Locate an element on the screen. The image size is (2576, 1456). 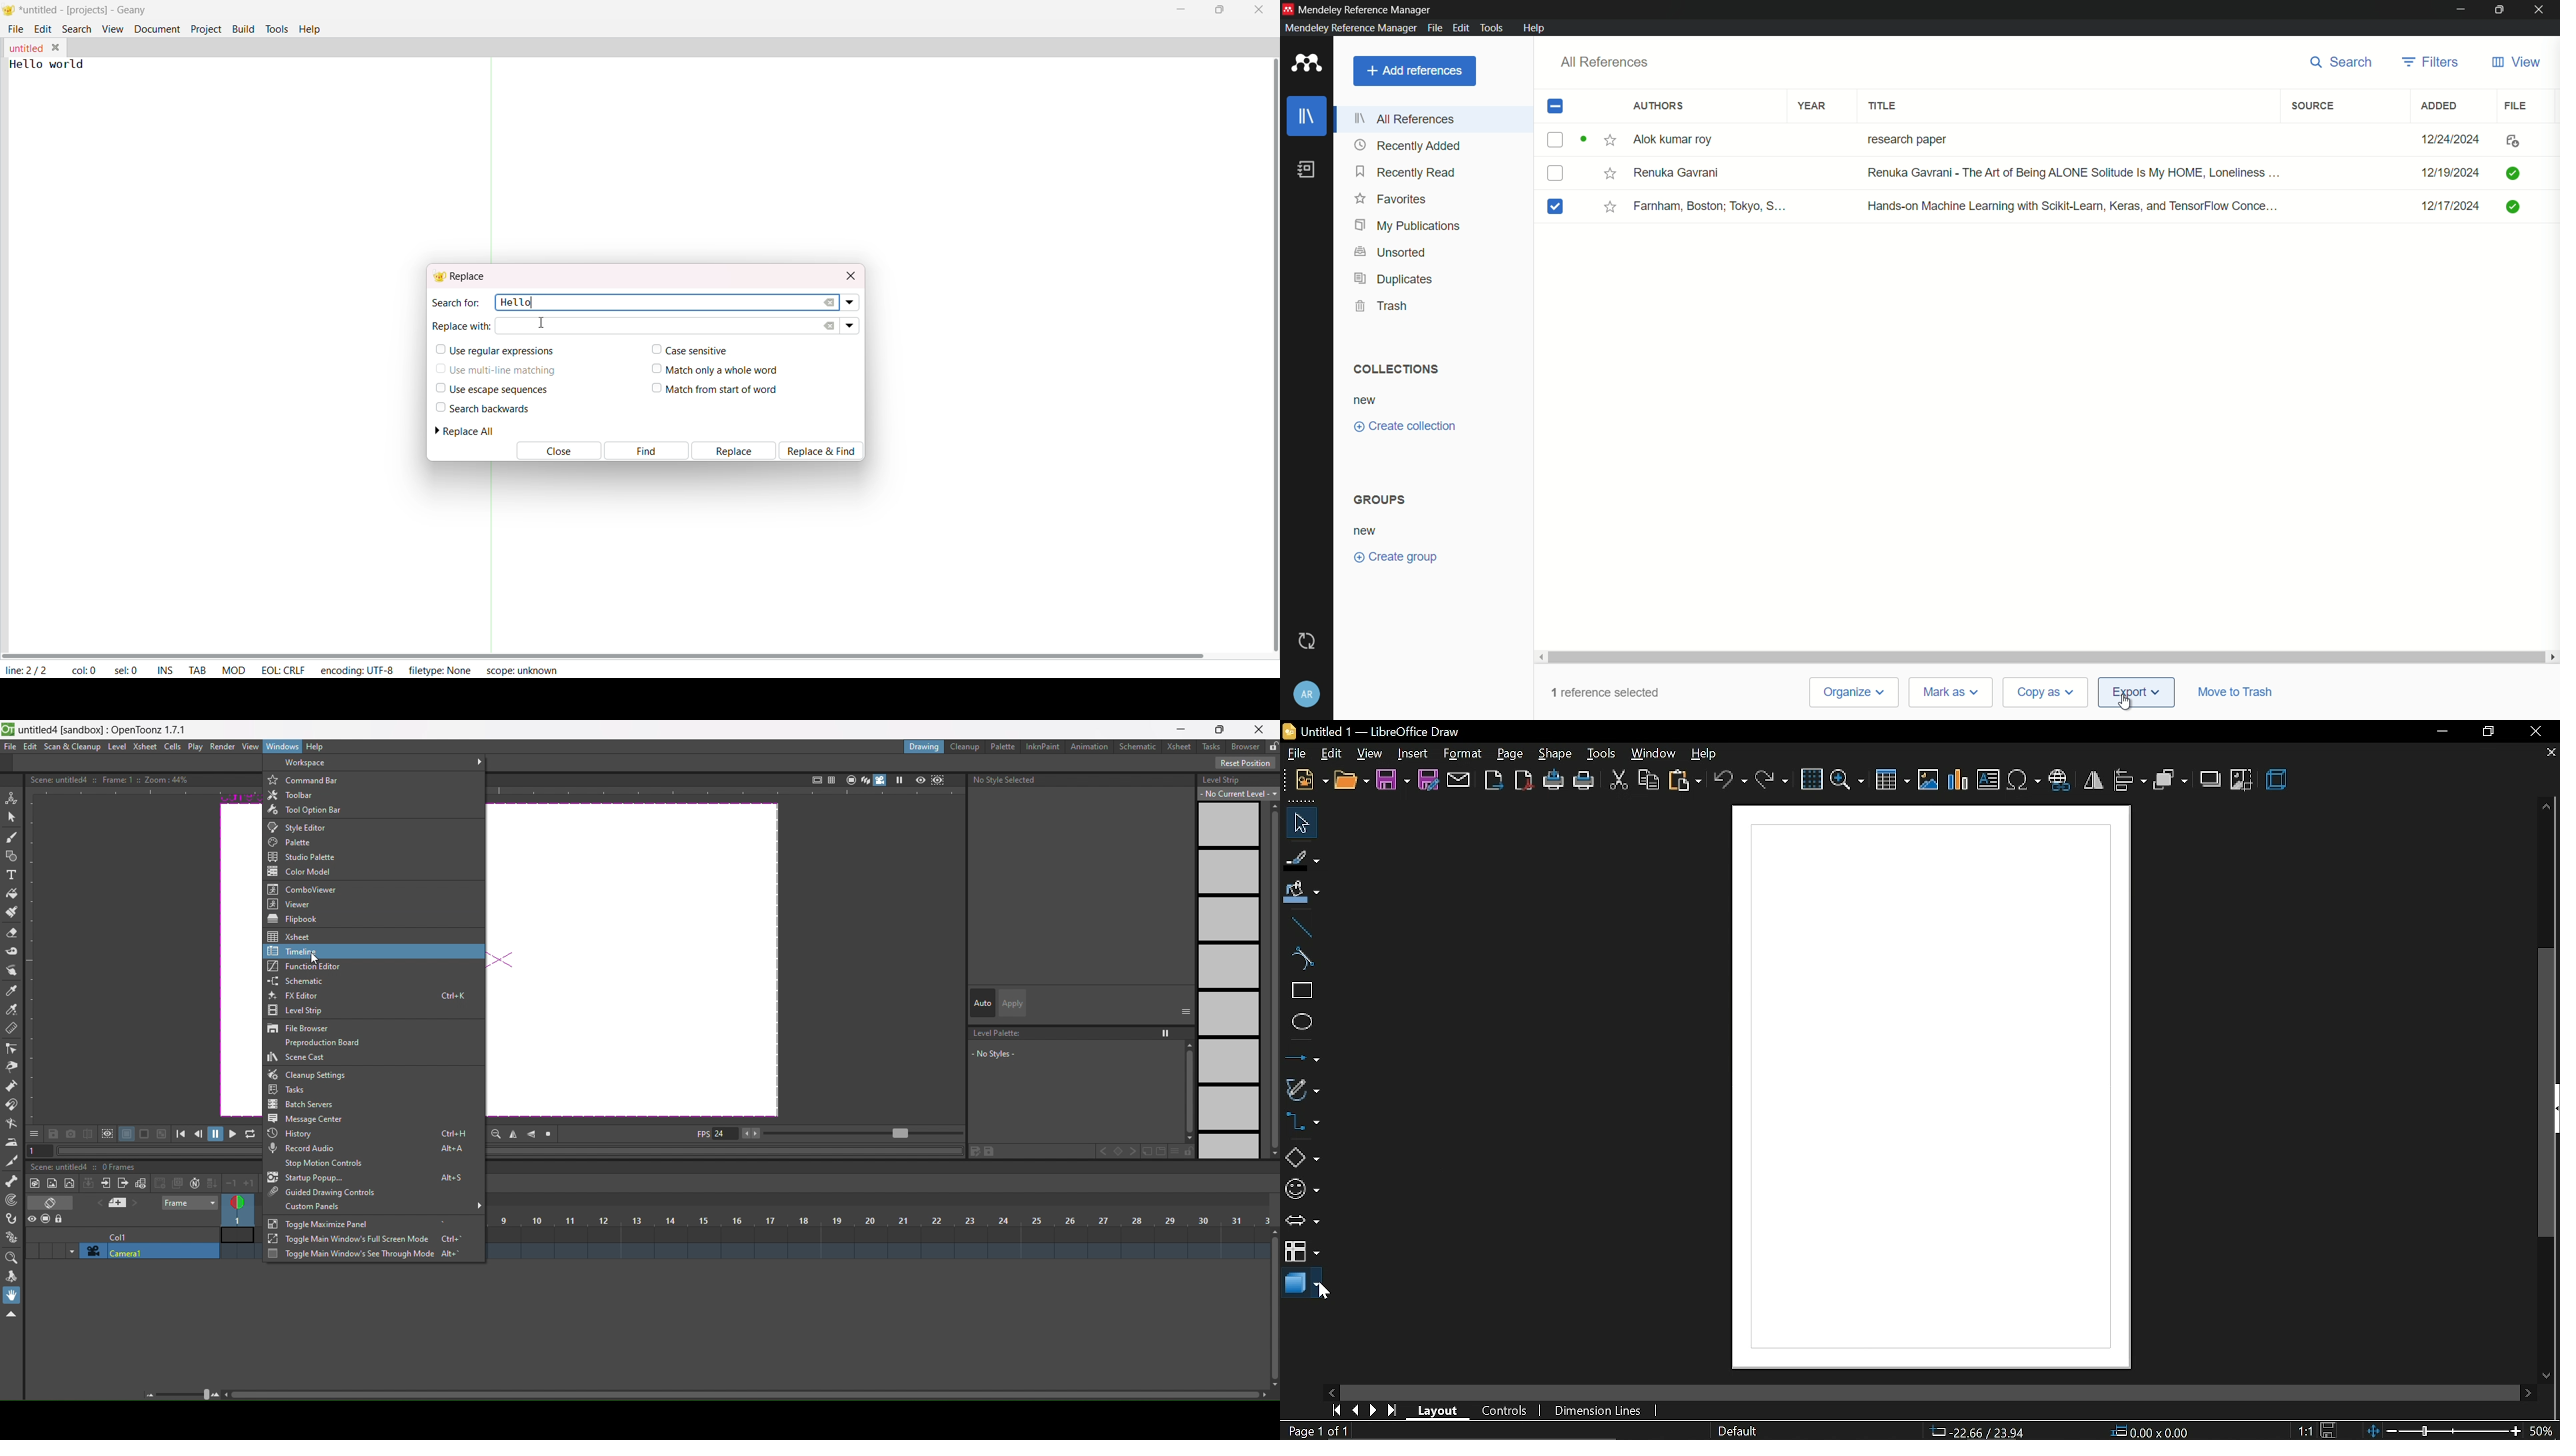
checkbox is located at coordinates (1555, 174).